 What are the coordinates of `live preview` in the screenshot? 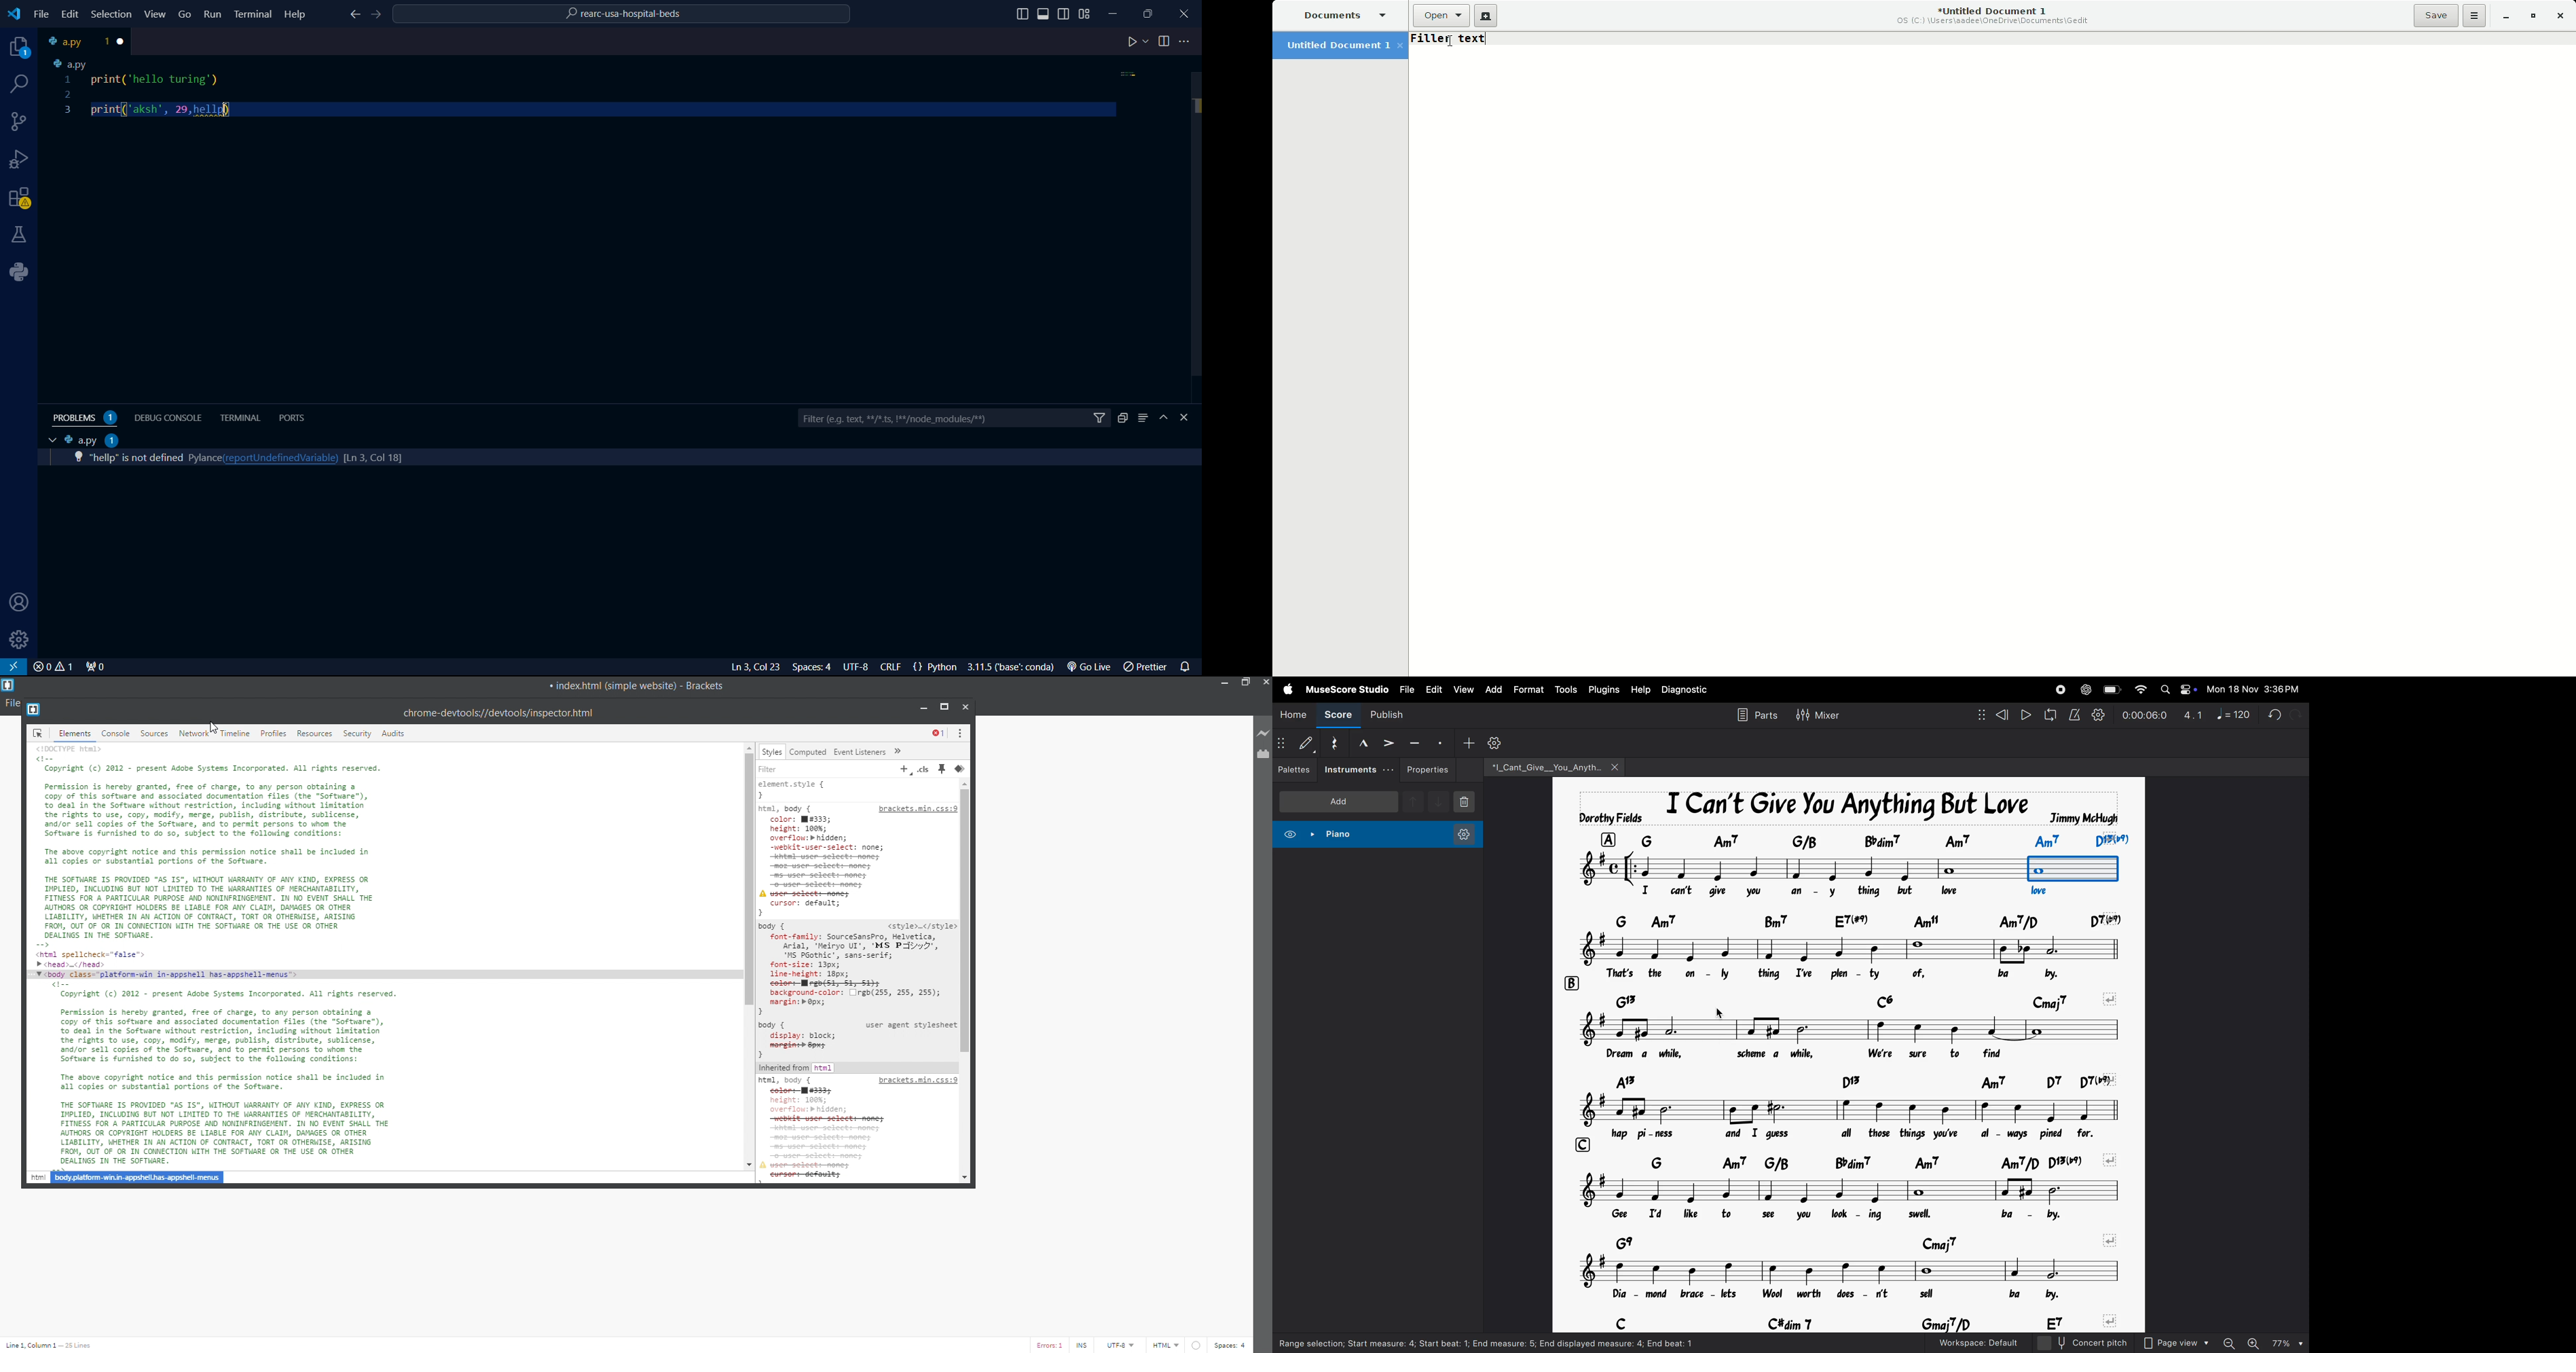 It's located at (1262, 734).